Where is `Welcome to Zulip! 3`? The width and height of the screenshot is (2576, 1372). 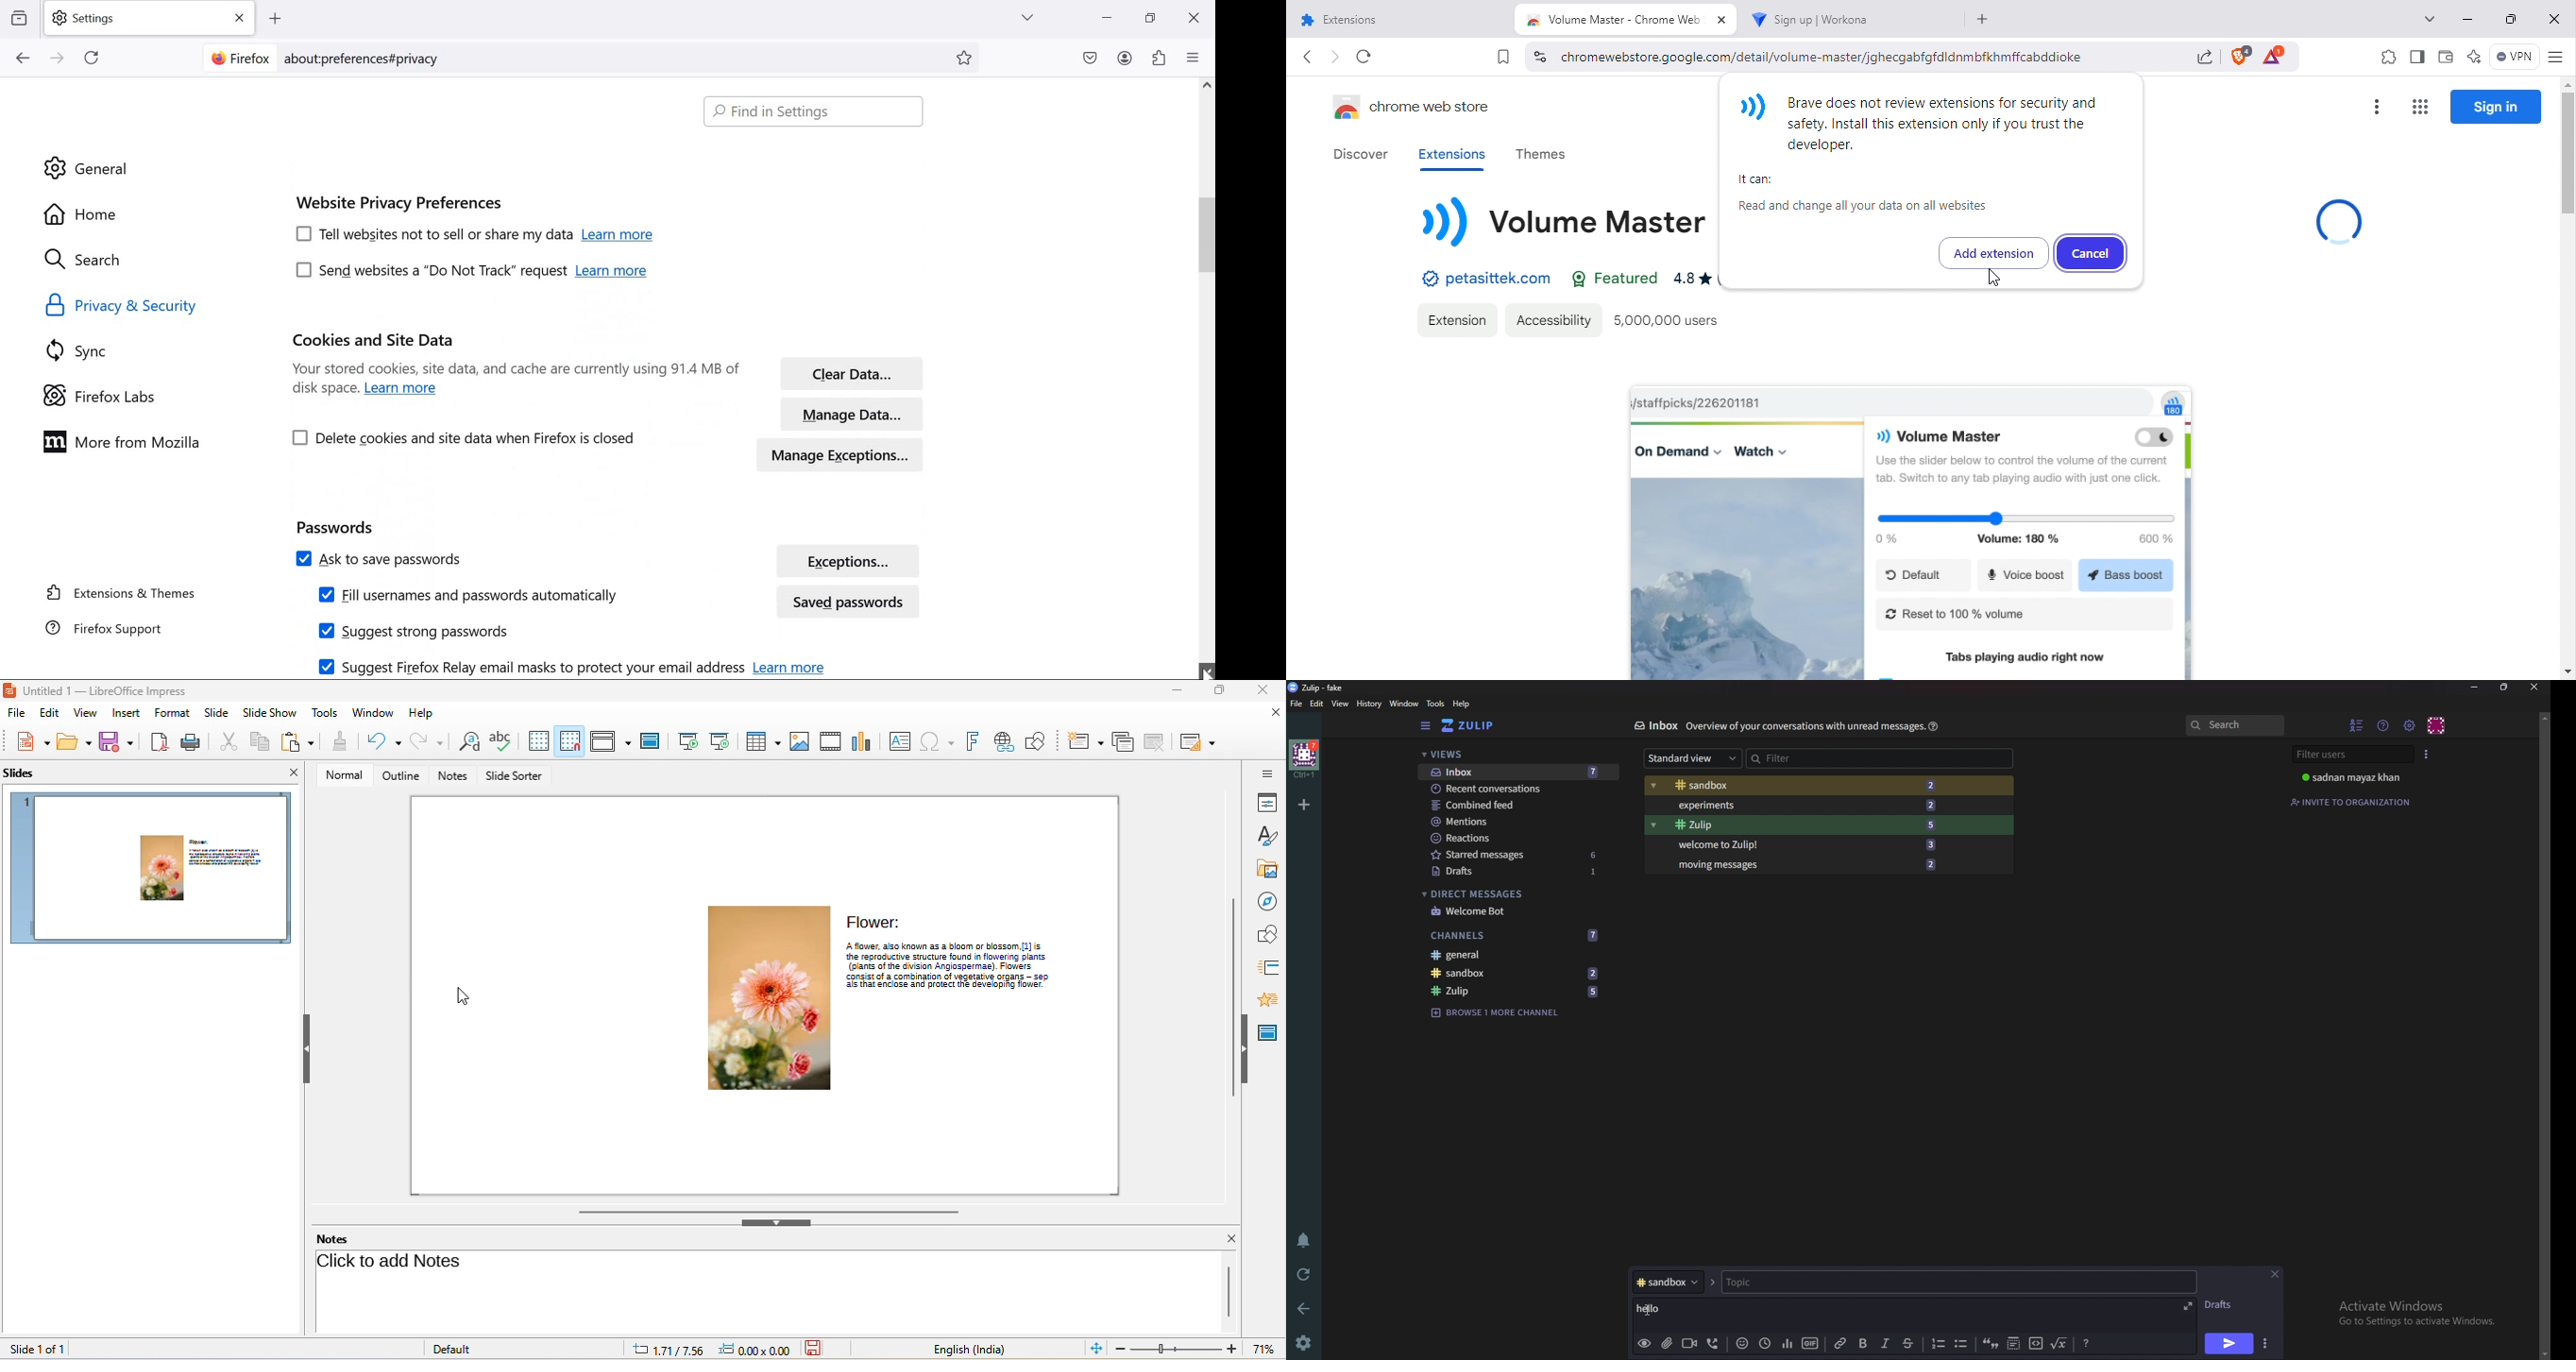 Welcome to Zulip! 3 is located at coordinates (1802, 845).